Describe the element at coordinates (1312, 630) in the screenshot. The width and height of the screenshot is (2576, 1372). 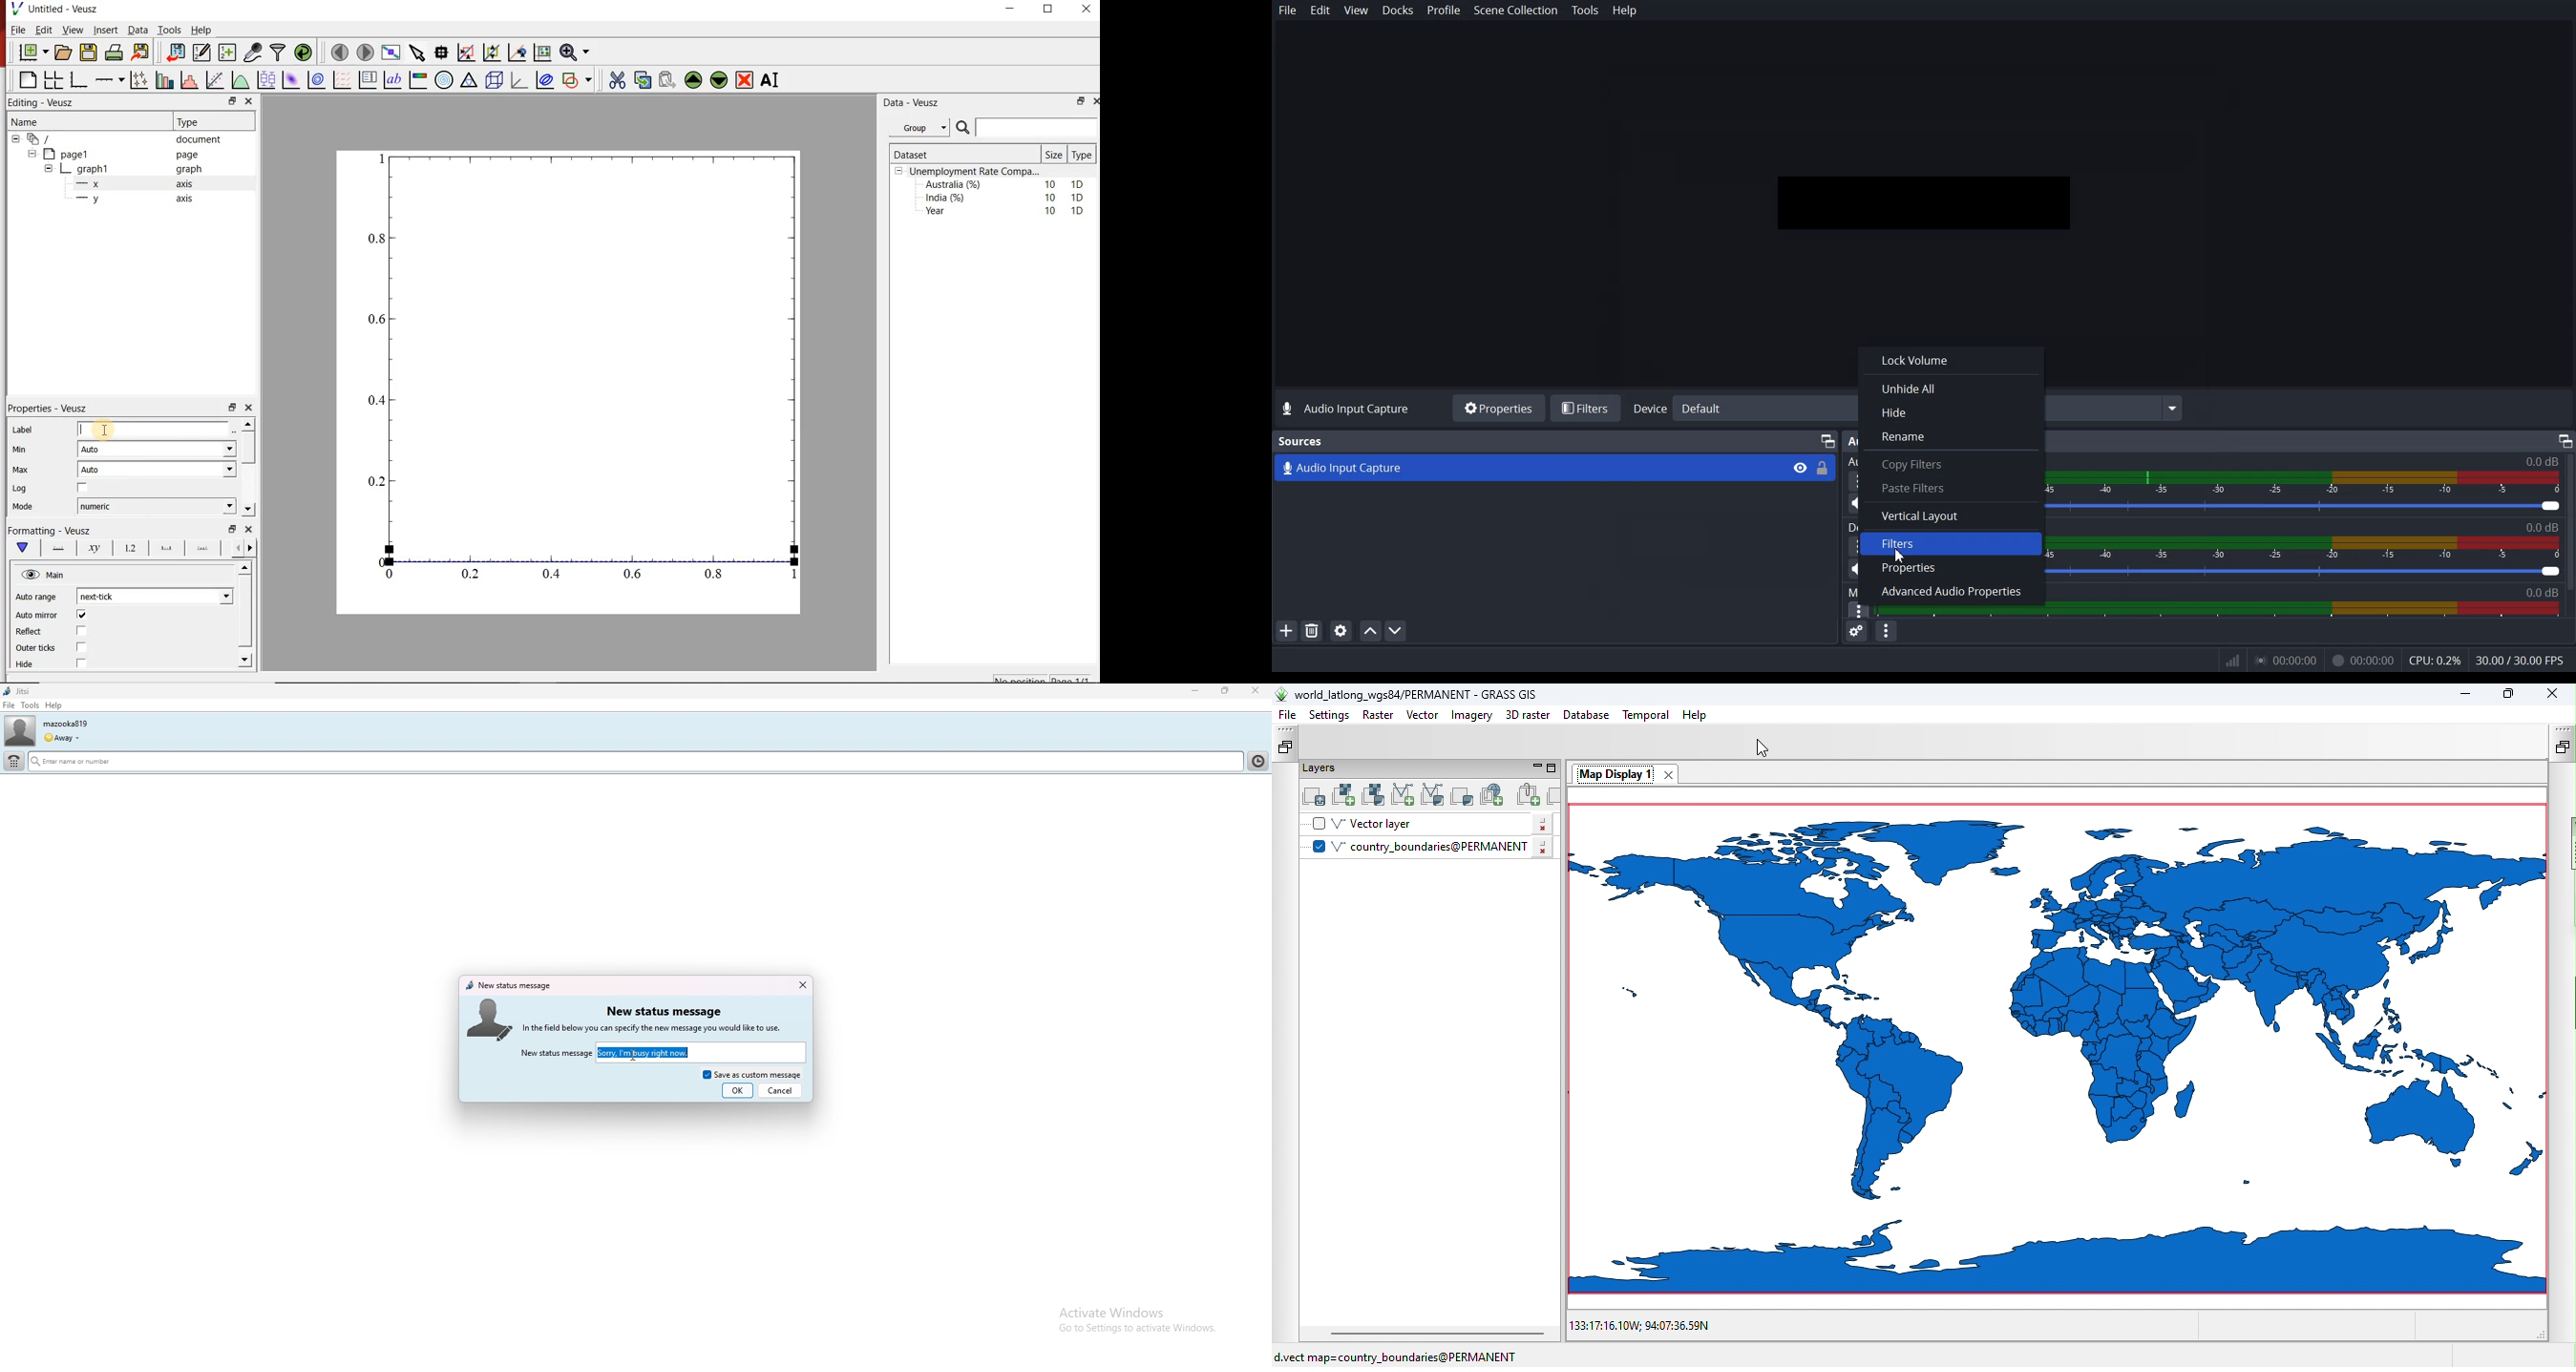
I see `Remove Selected Source` at that location.